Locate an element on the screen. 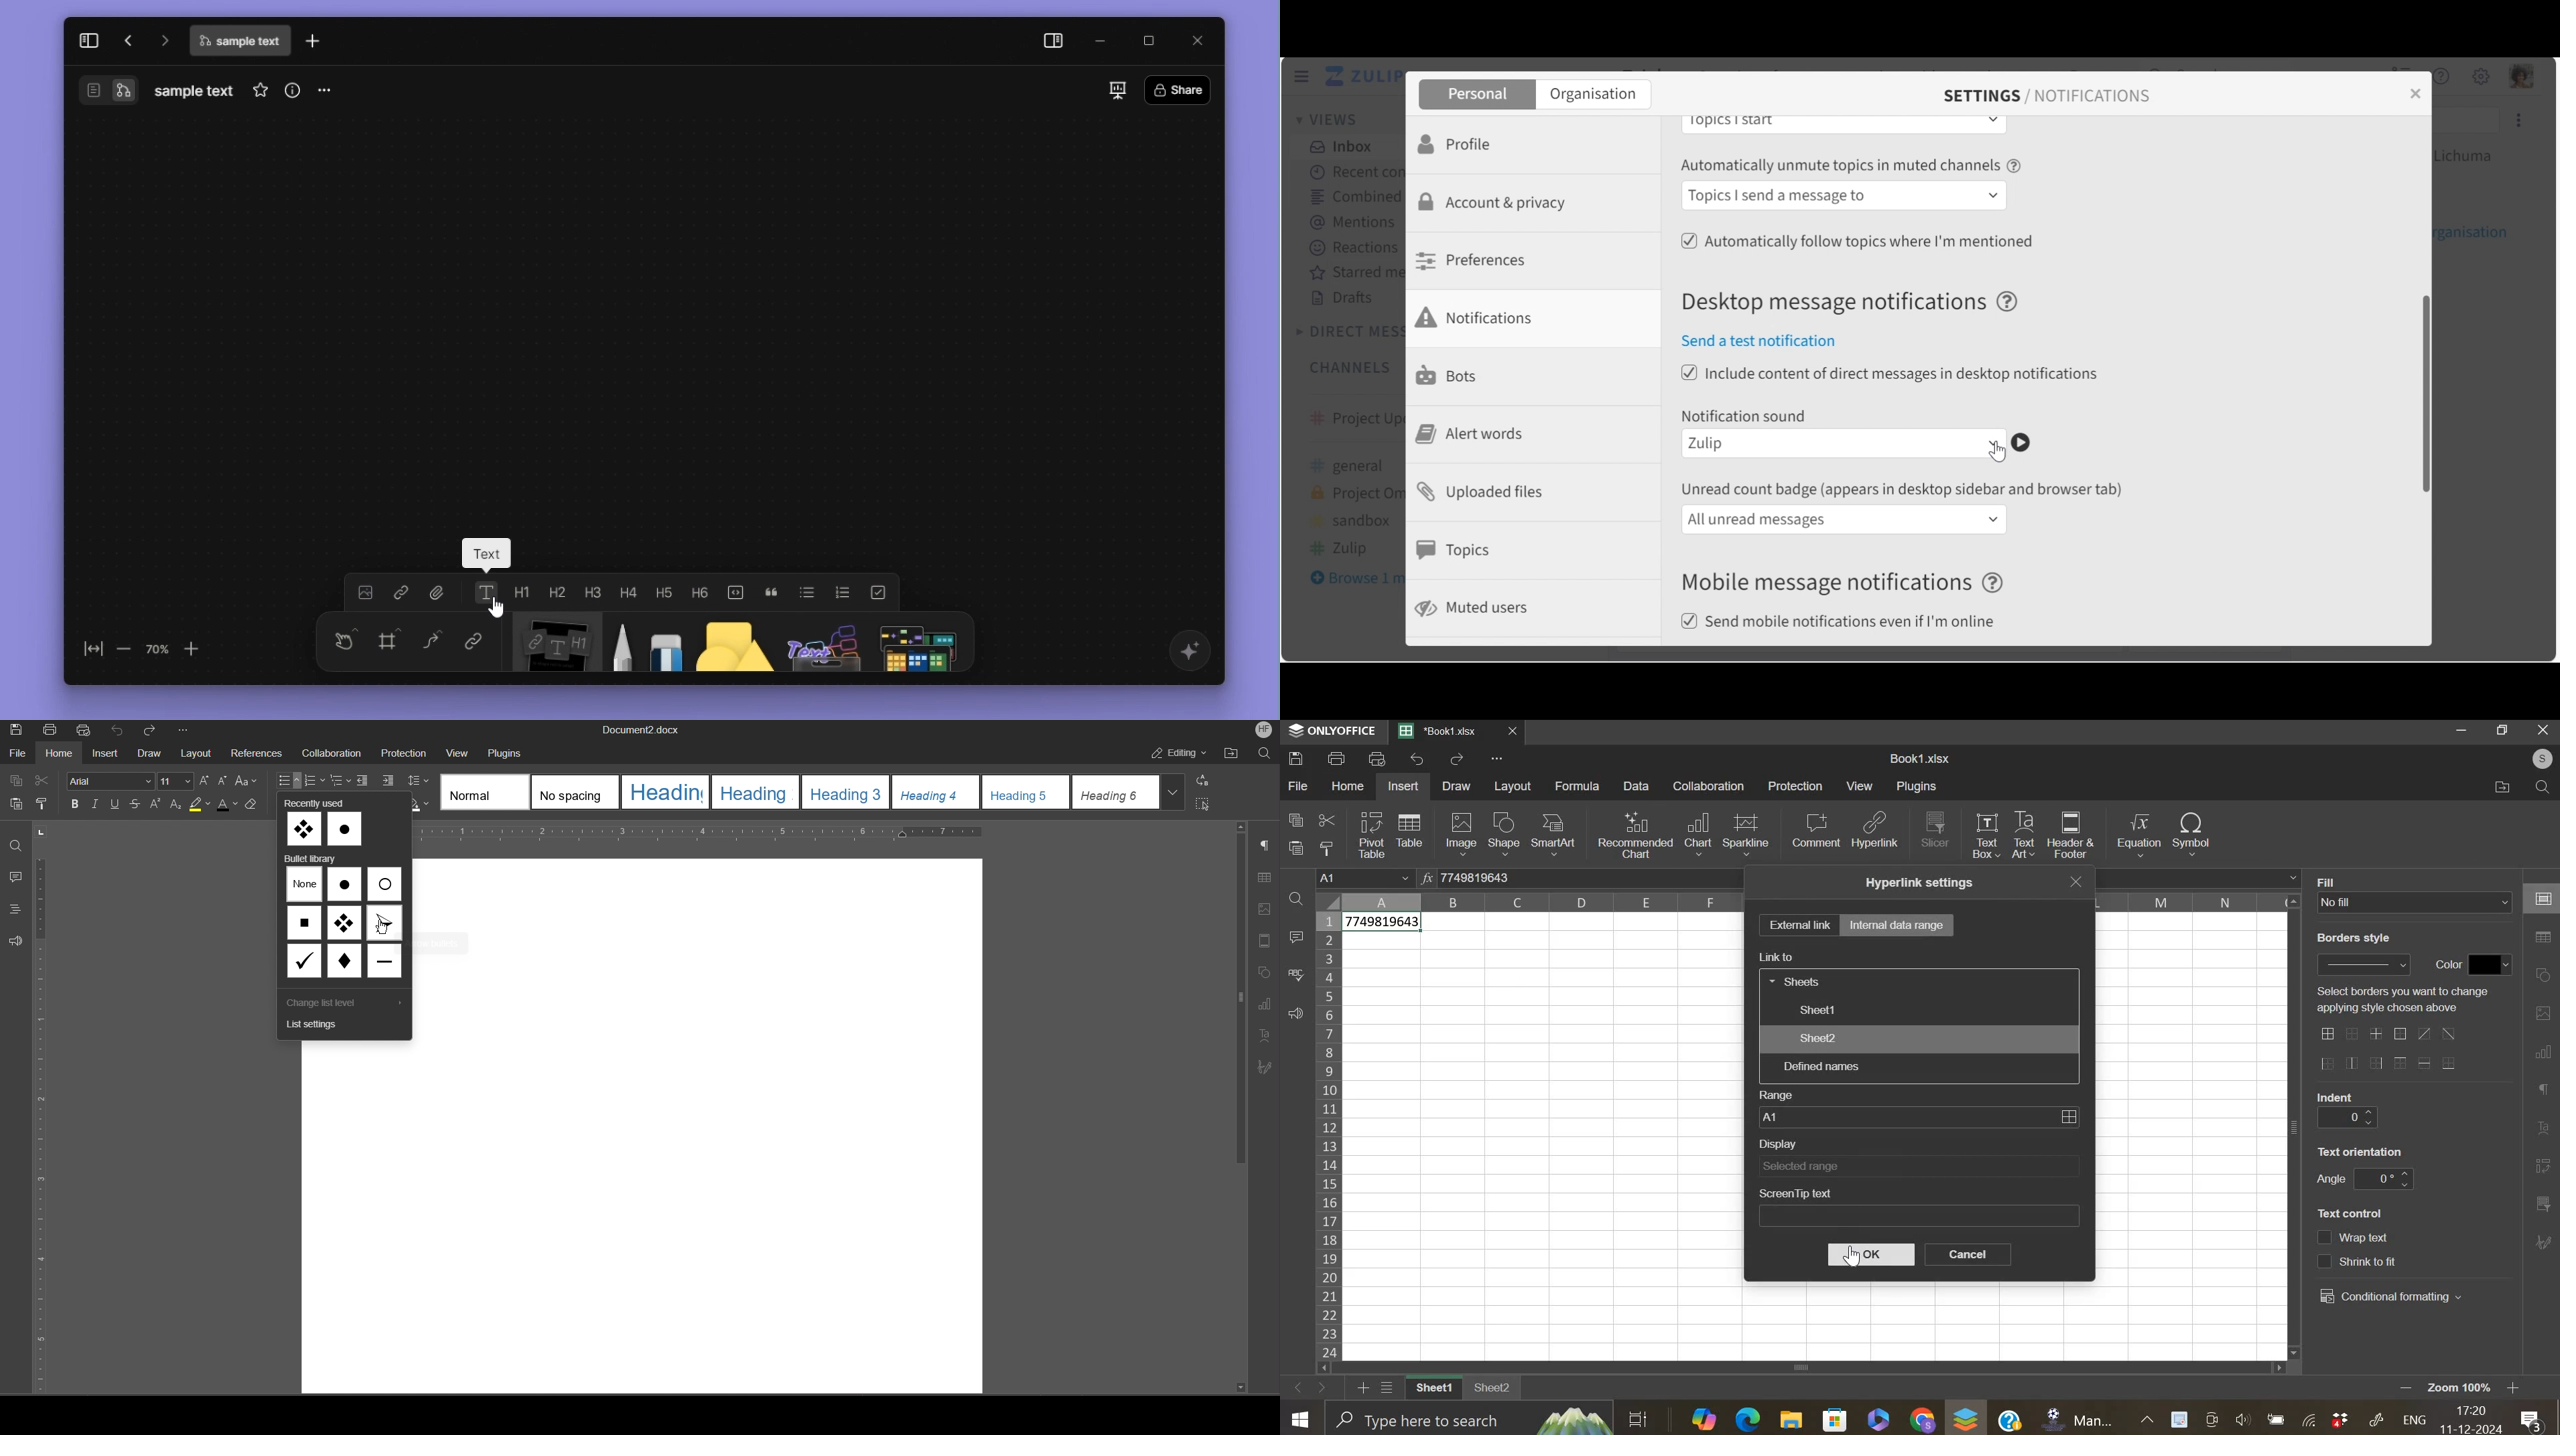 The height and width of the screenshot is (1456, 2576). range is located at coordinates (1918, 1117).